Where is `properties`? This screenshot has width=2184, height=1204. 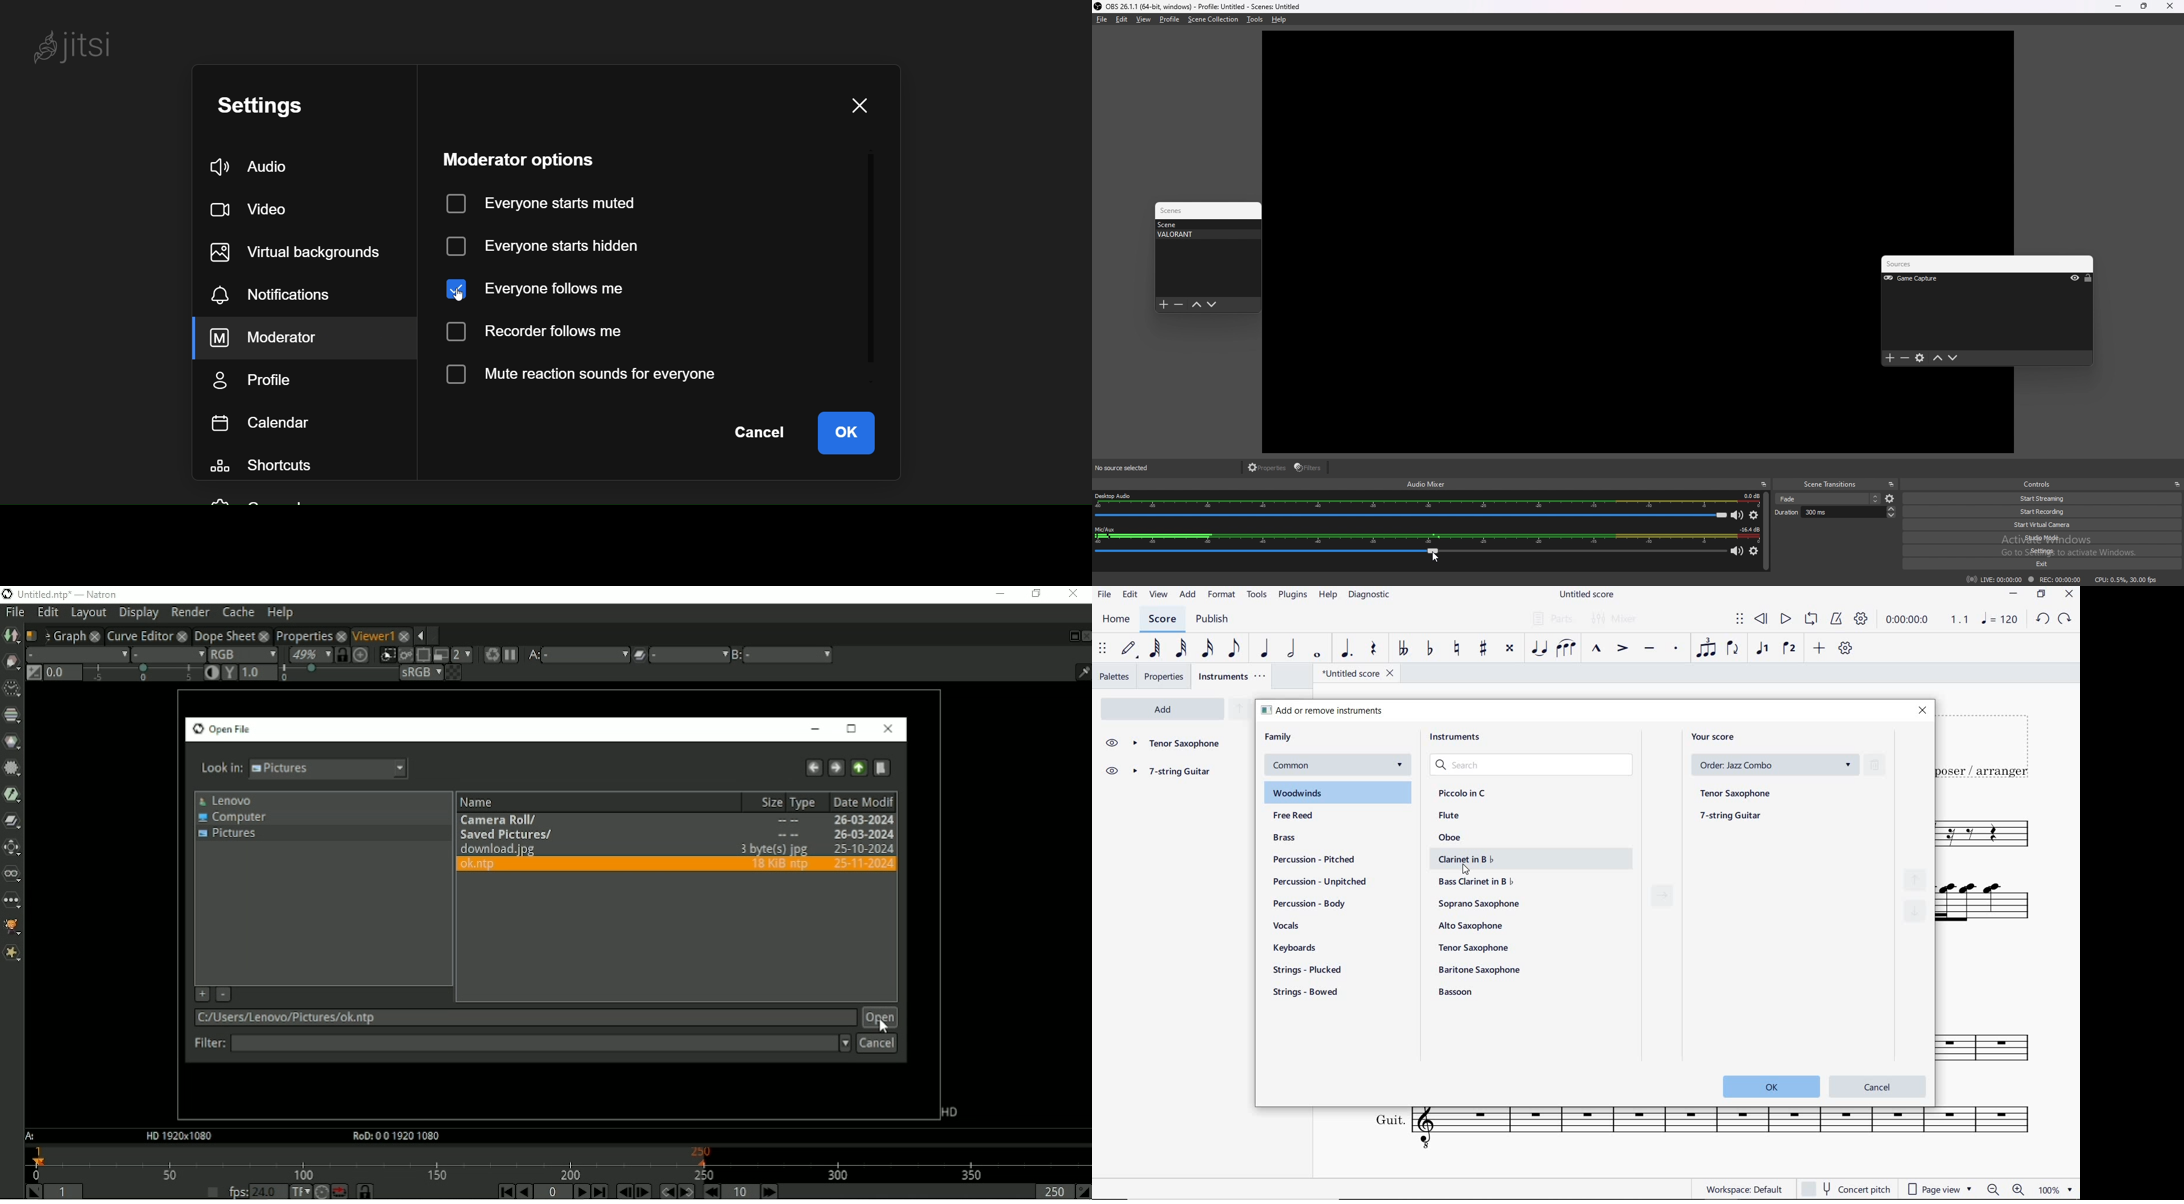 properties is located at coordinates (1268, 469).